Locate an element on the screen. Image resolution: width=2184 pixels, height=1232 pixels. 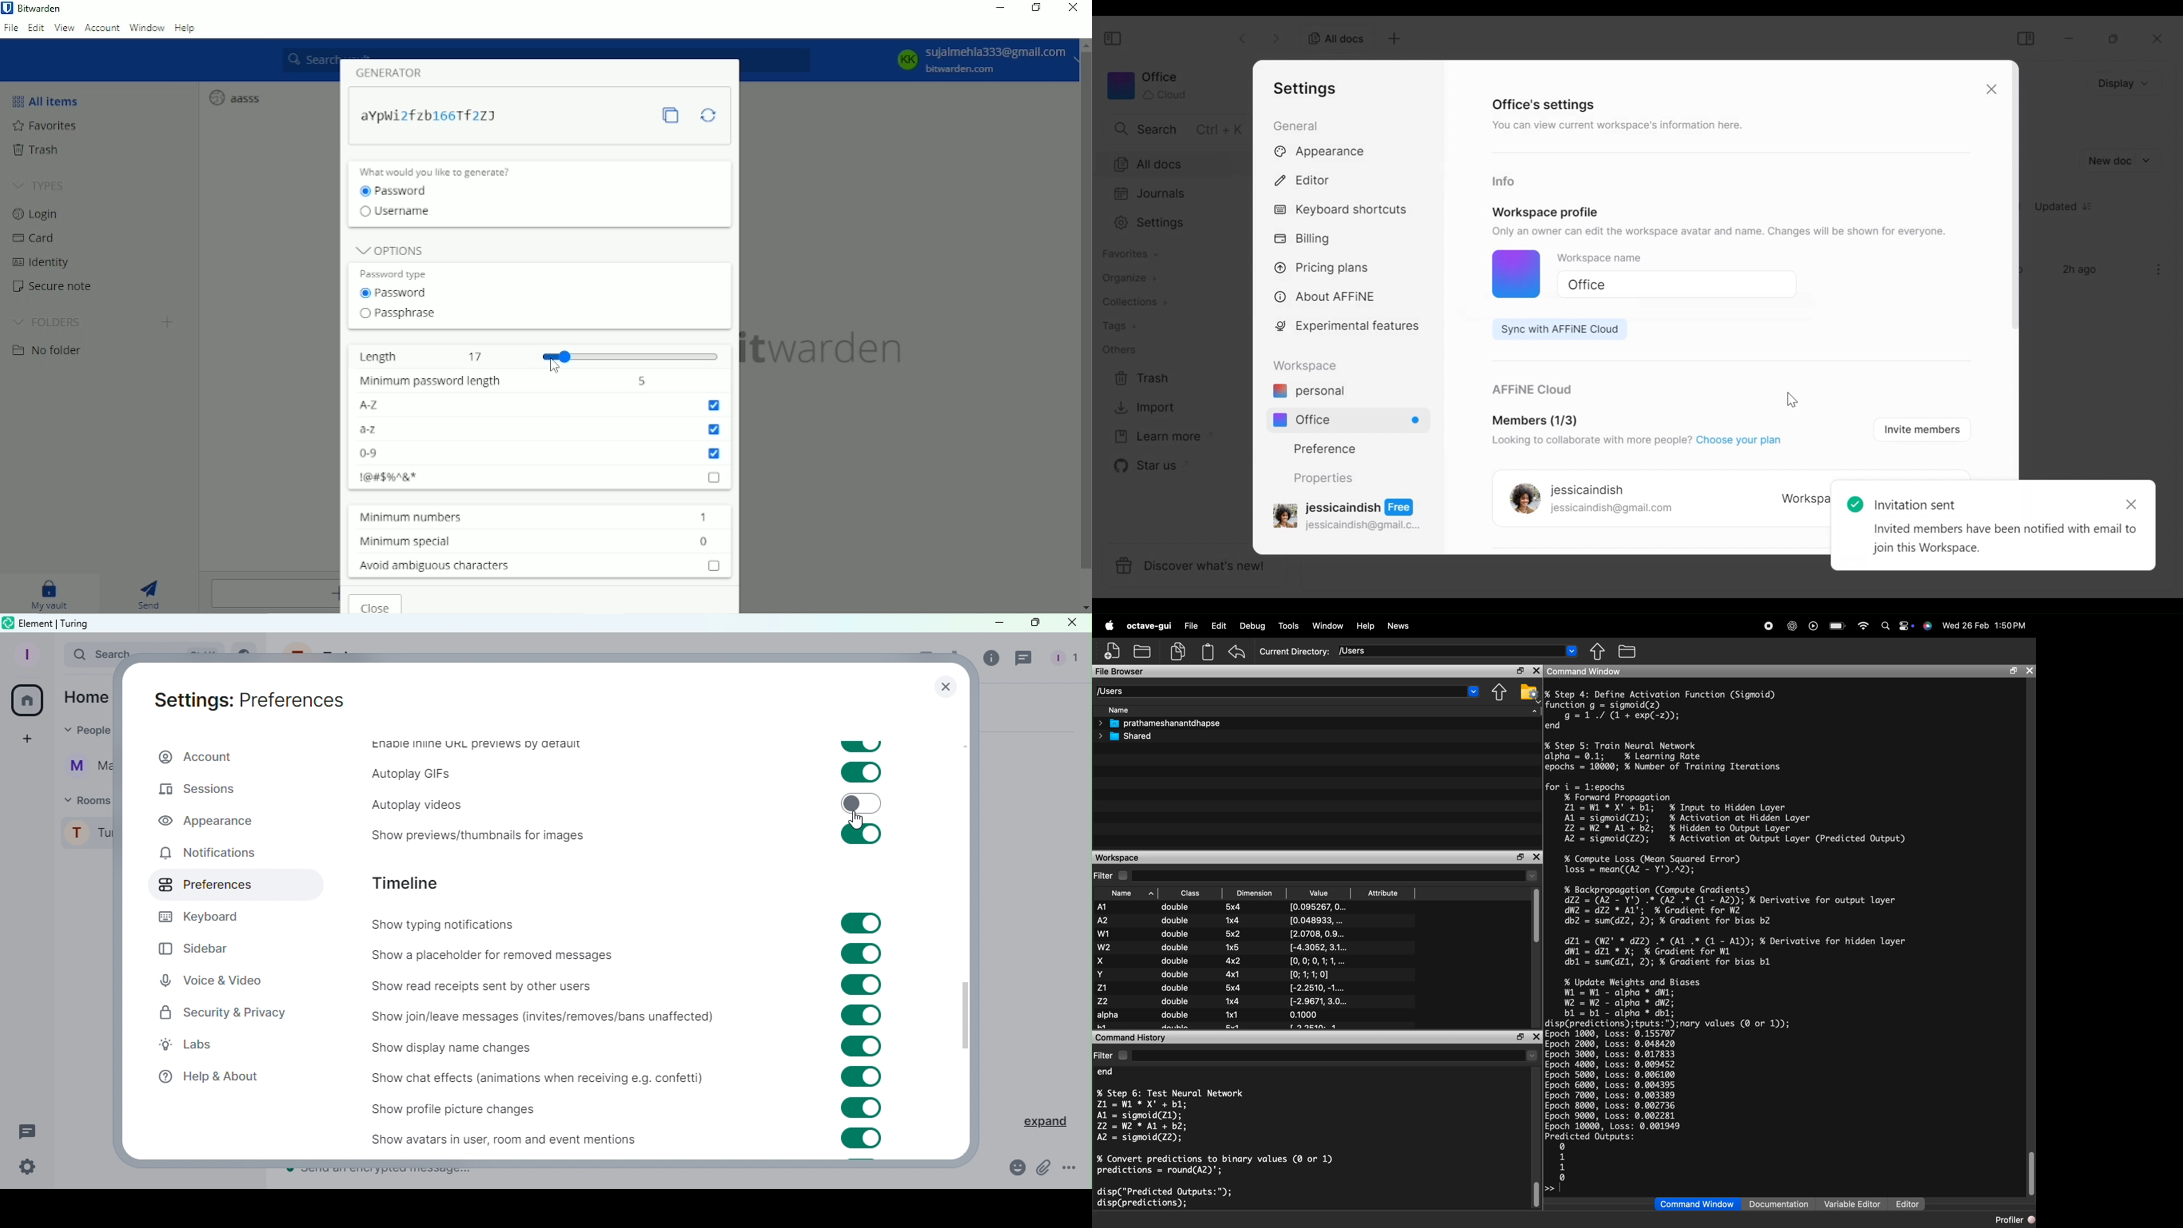
Workspace is located at coordinates (1309, 366).